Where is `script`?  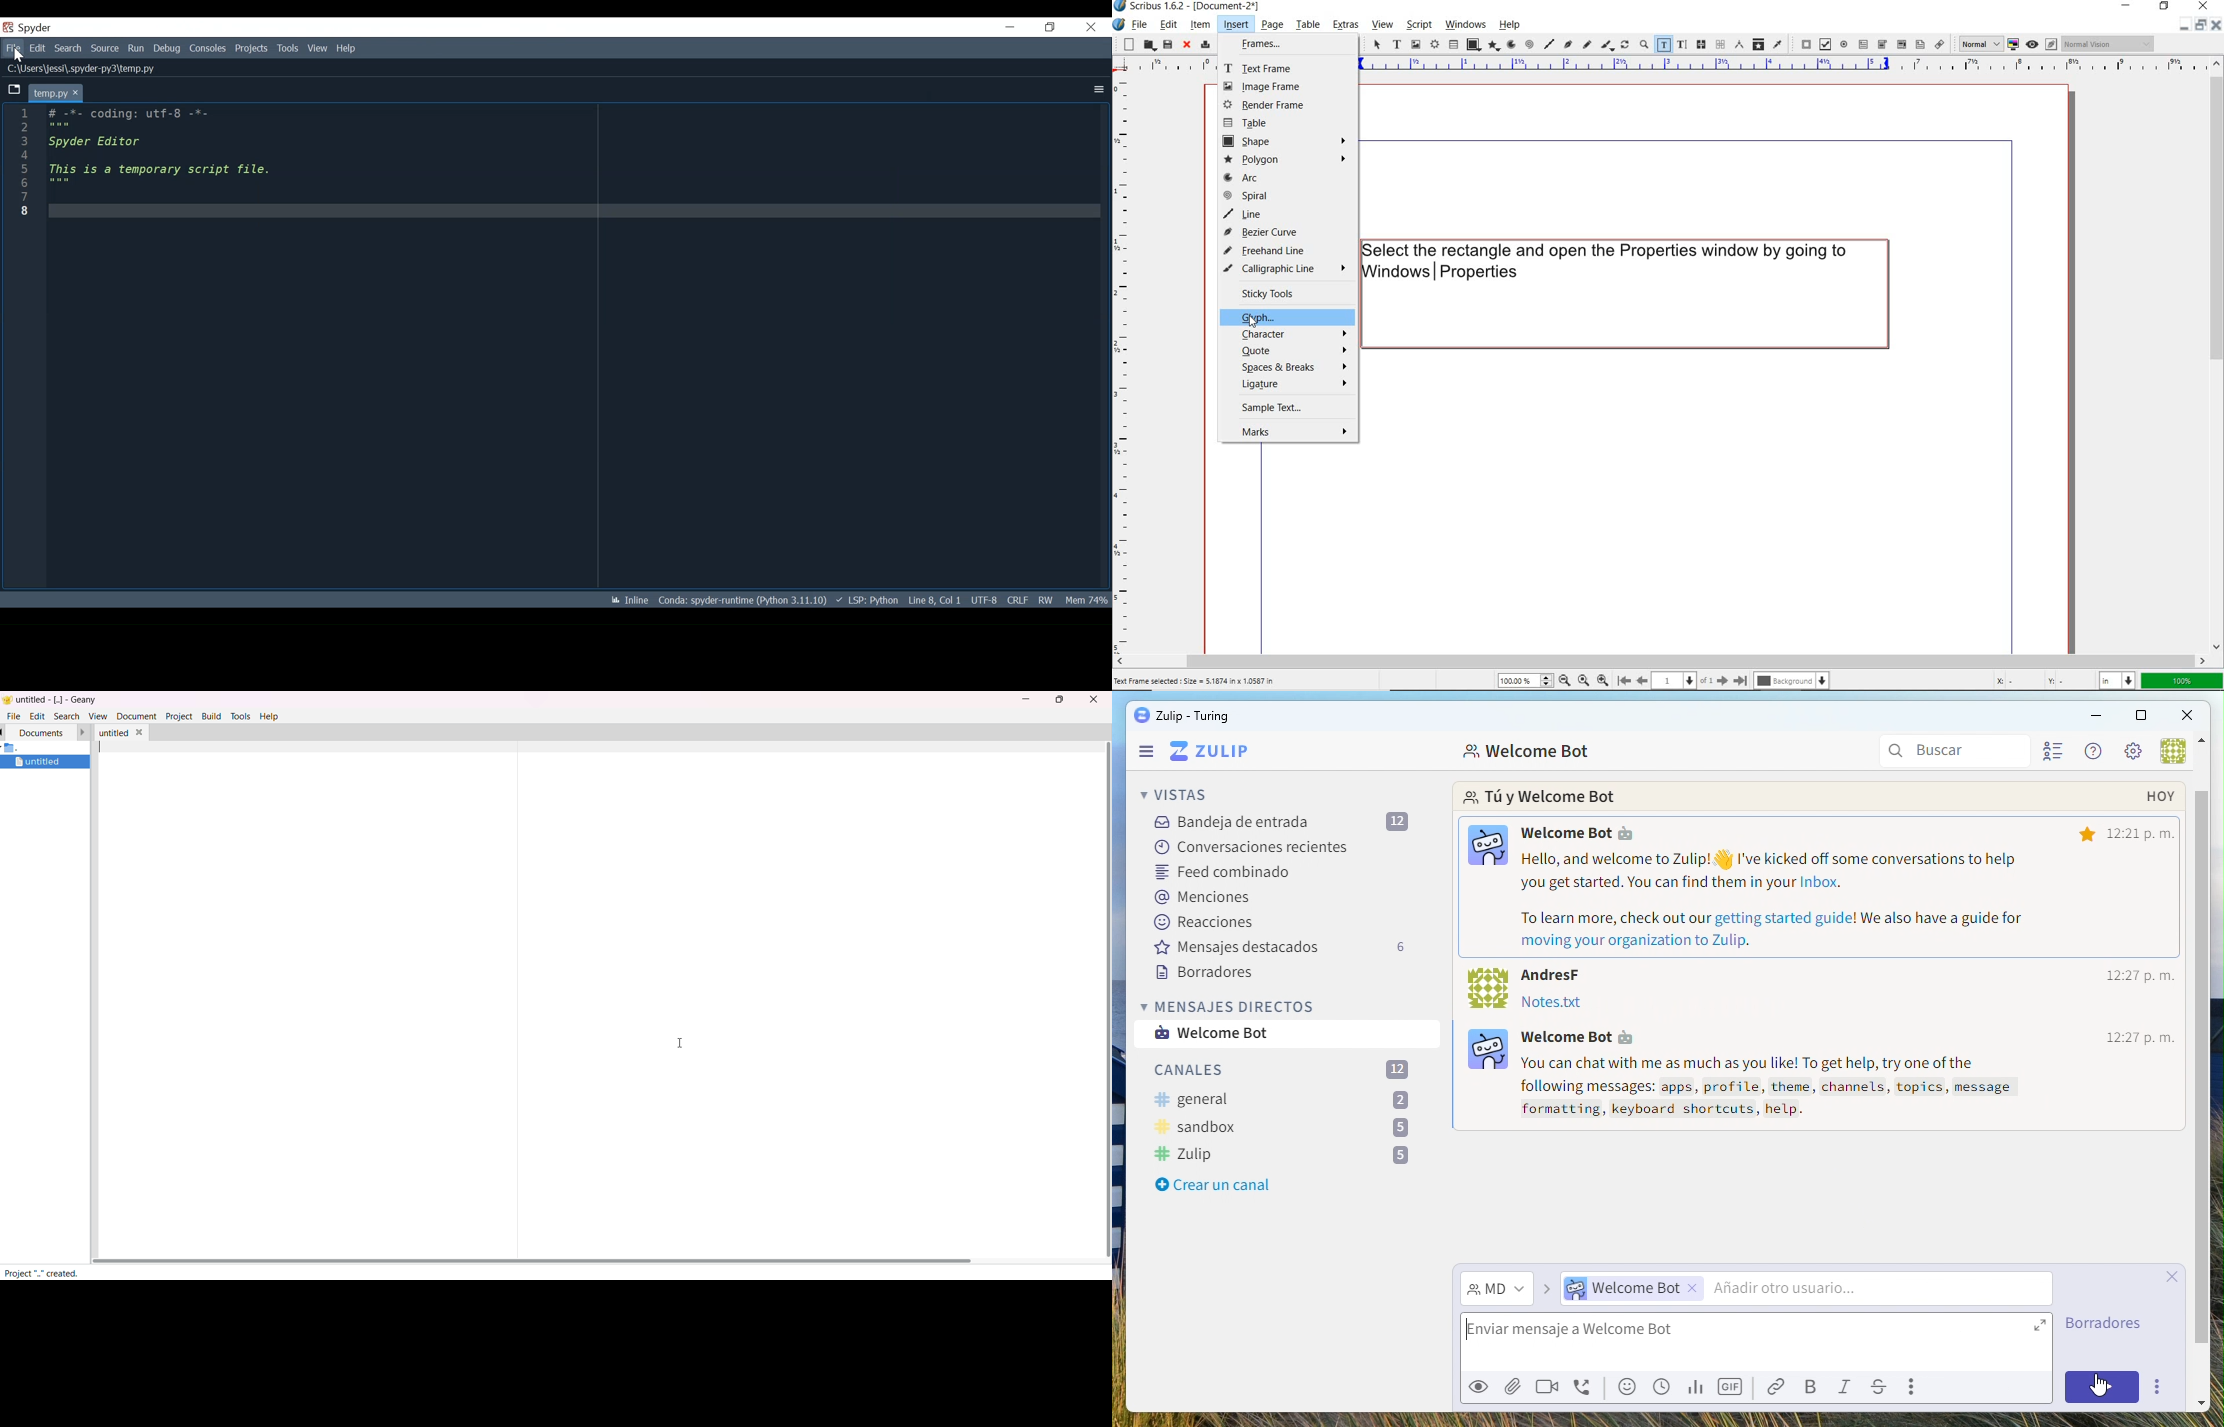 script is located at coordinates (1417, 25).